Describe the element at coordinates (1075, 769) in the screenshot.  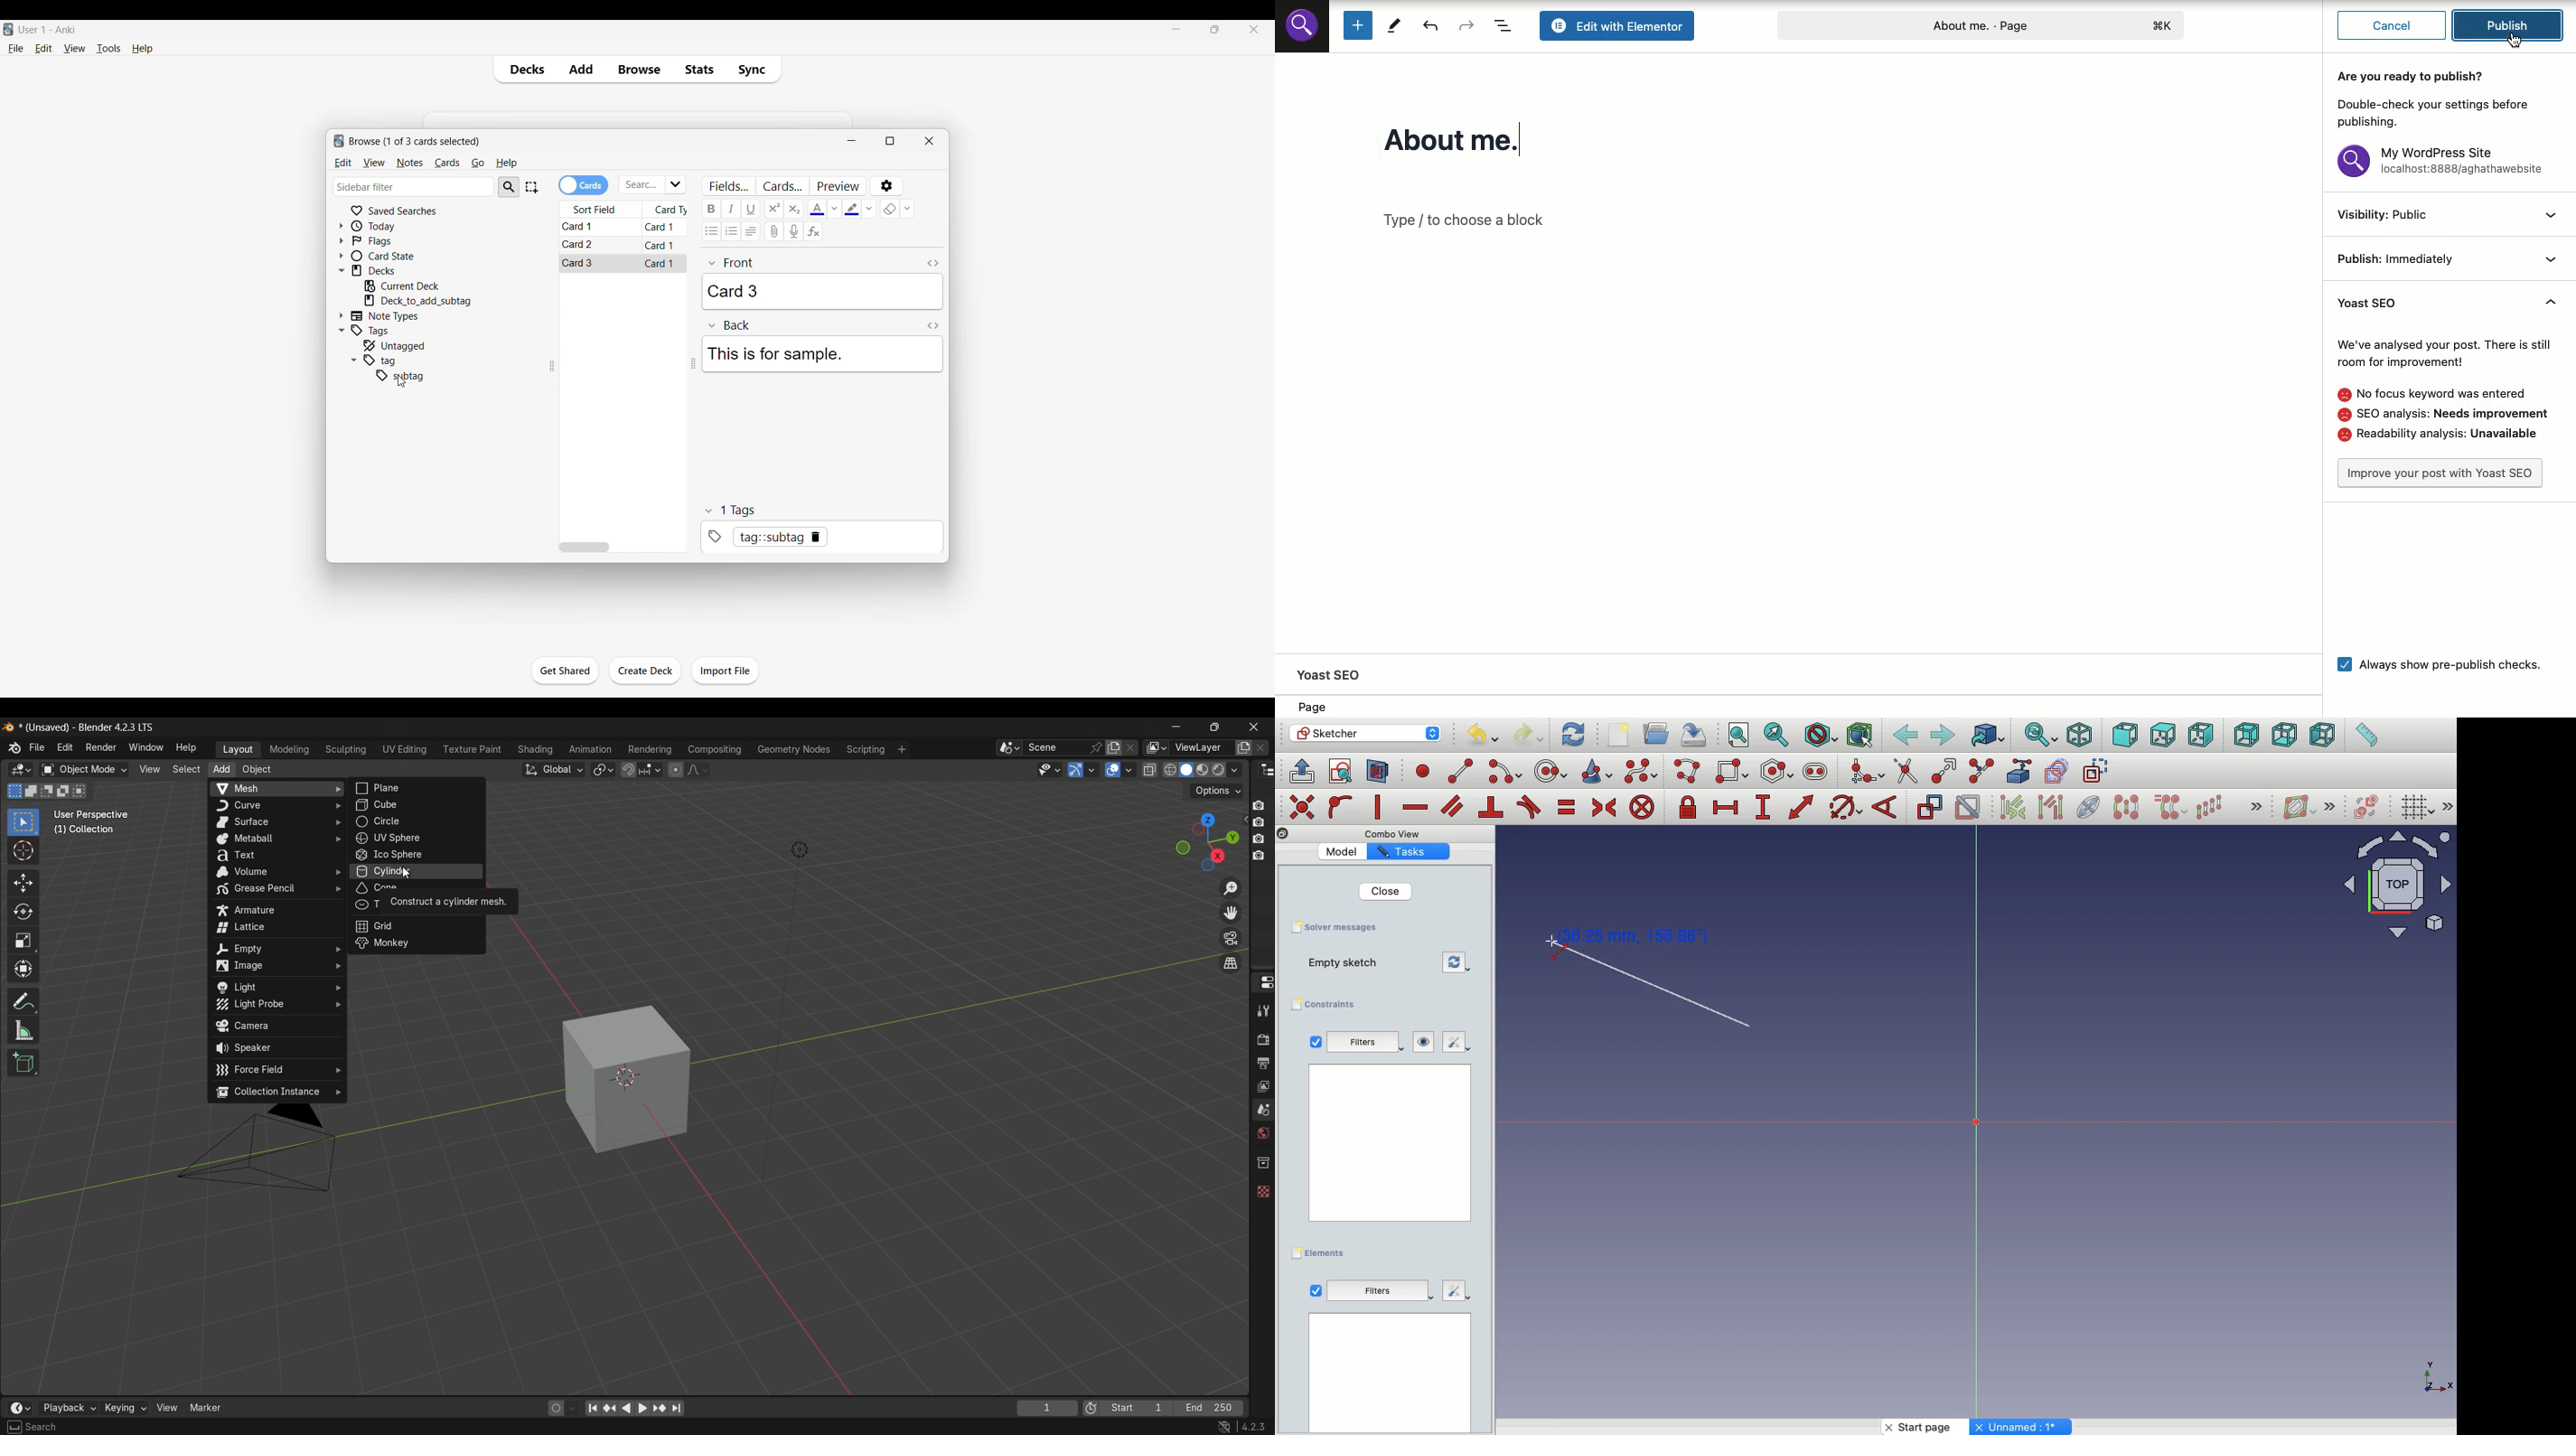
I see `show gizmo` at that location.